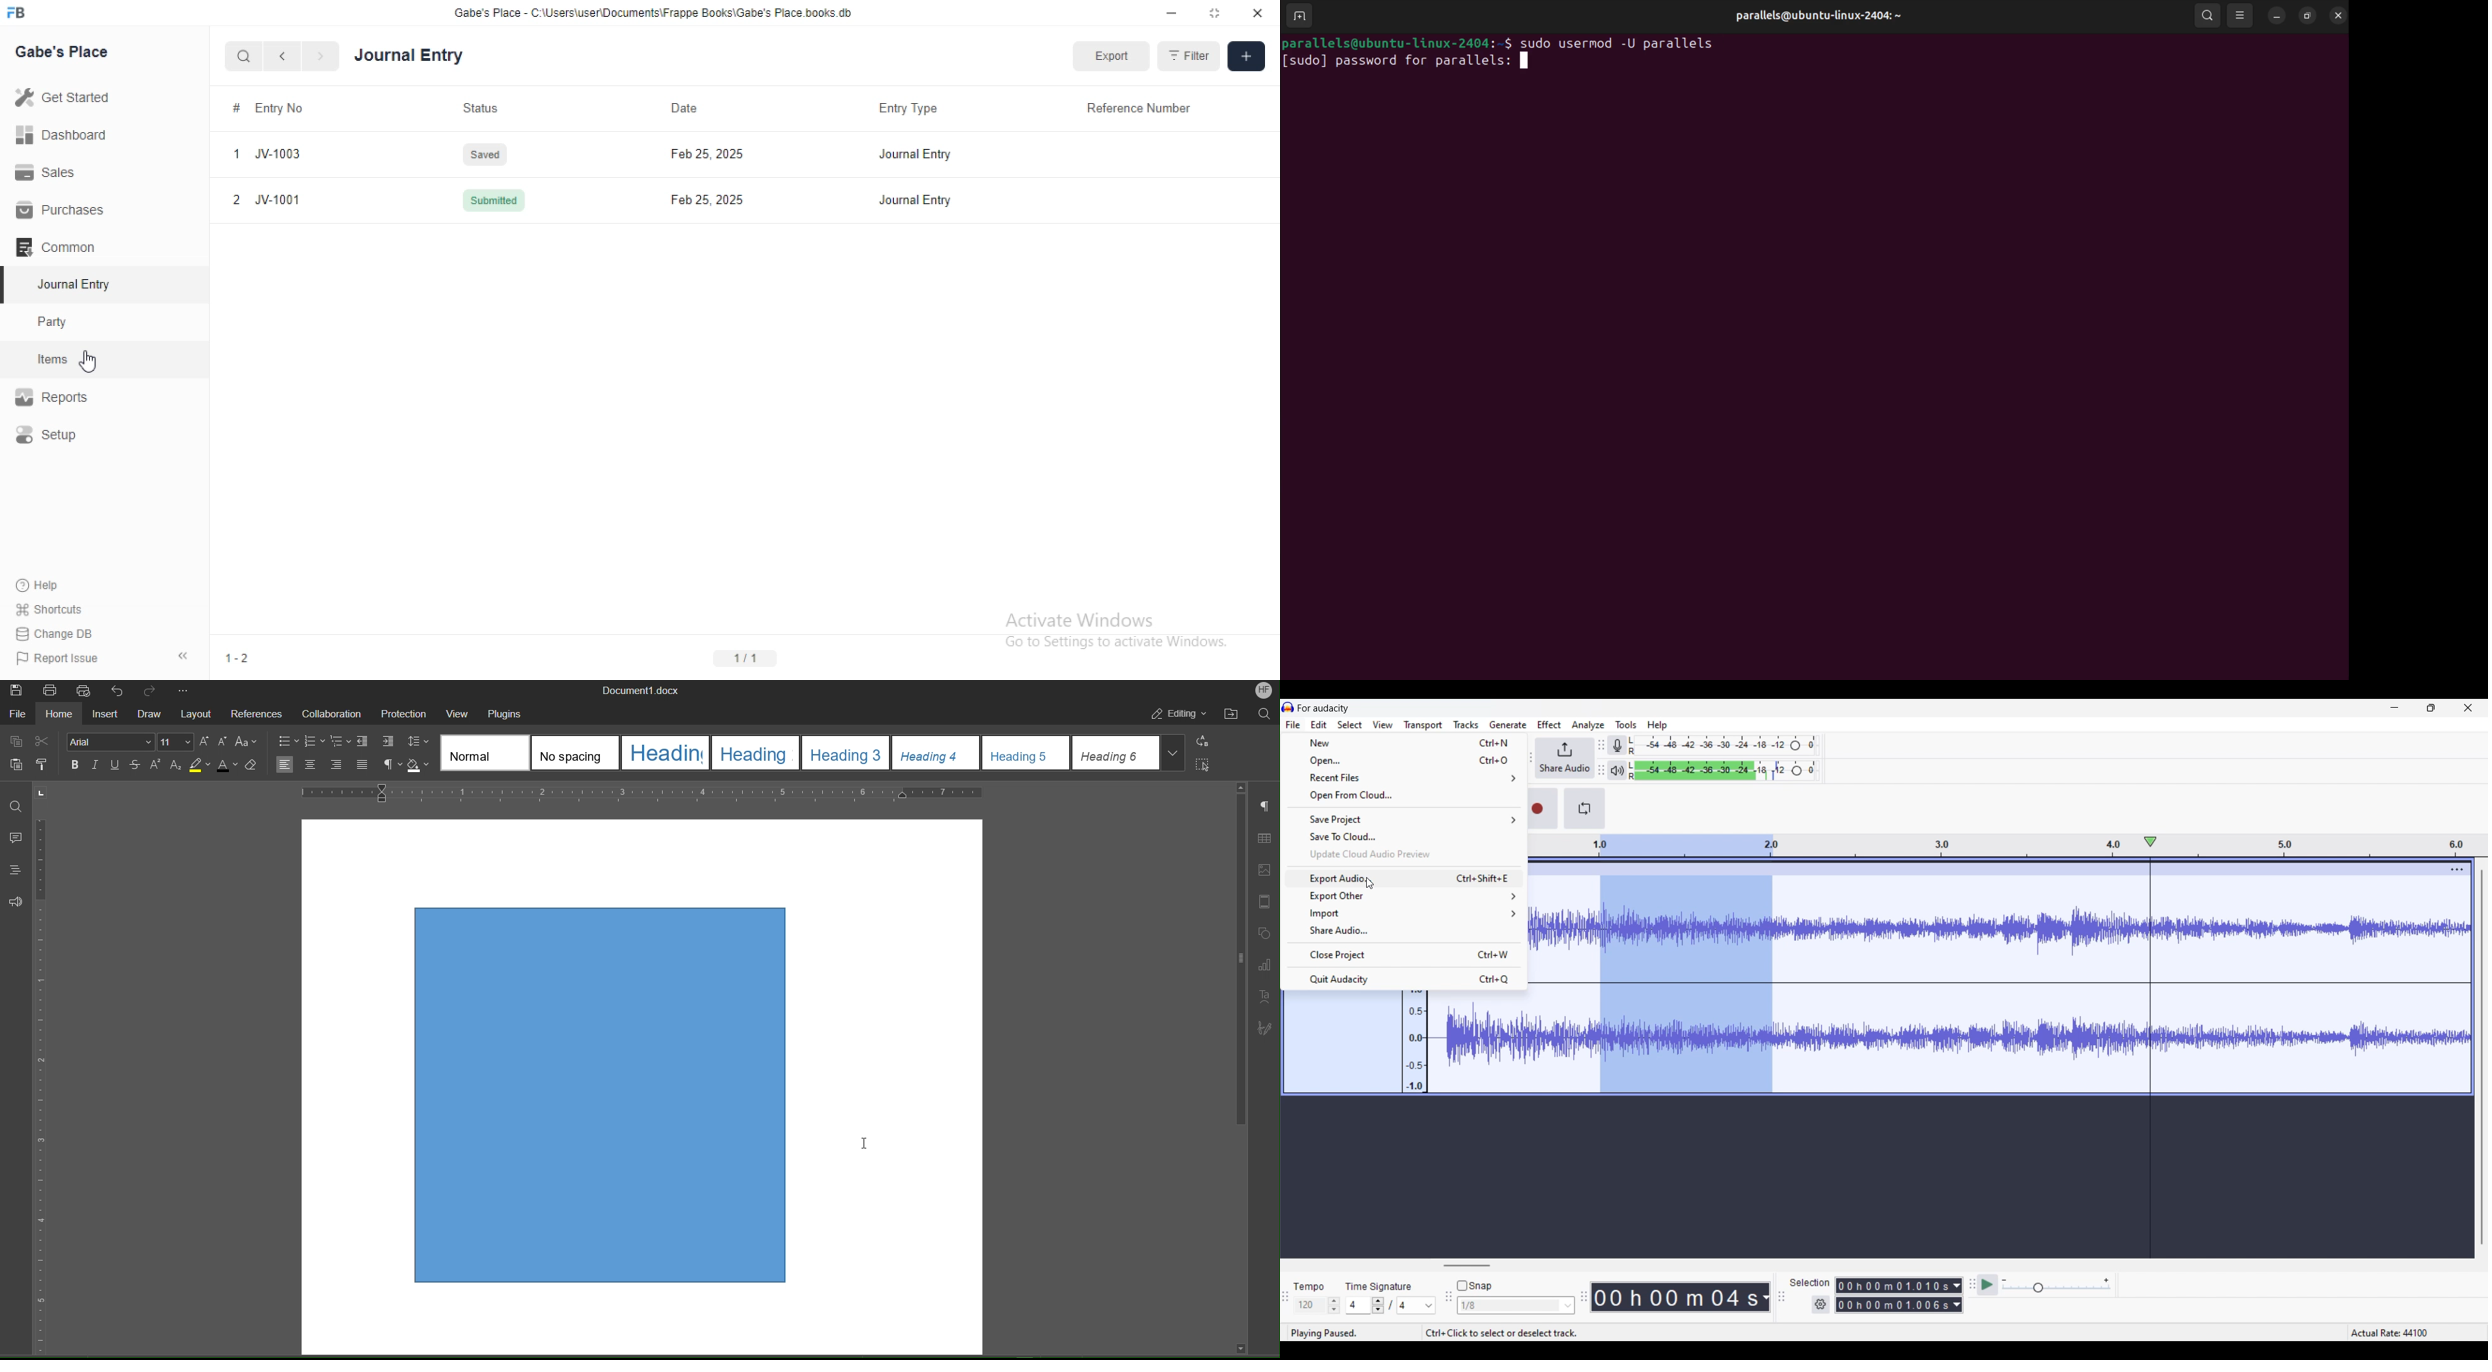 The width and height of the screenshot is (2492, 1372). Describe the element at coordinates (66, 52) in the screenshot. I see `Gabe's Place` at that location.